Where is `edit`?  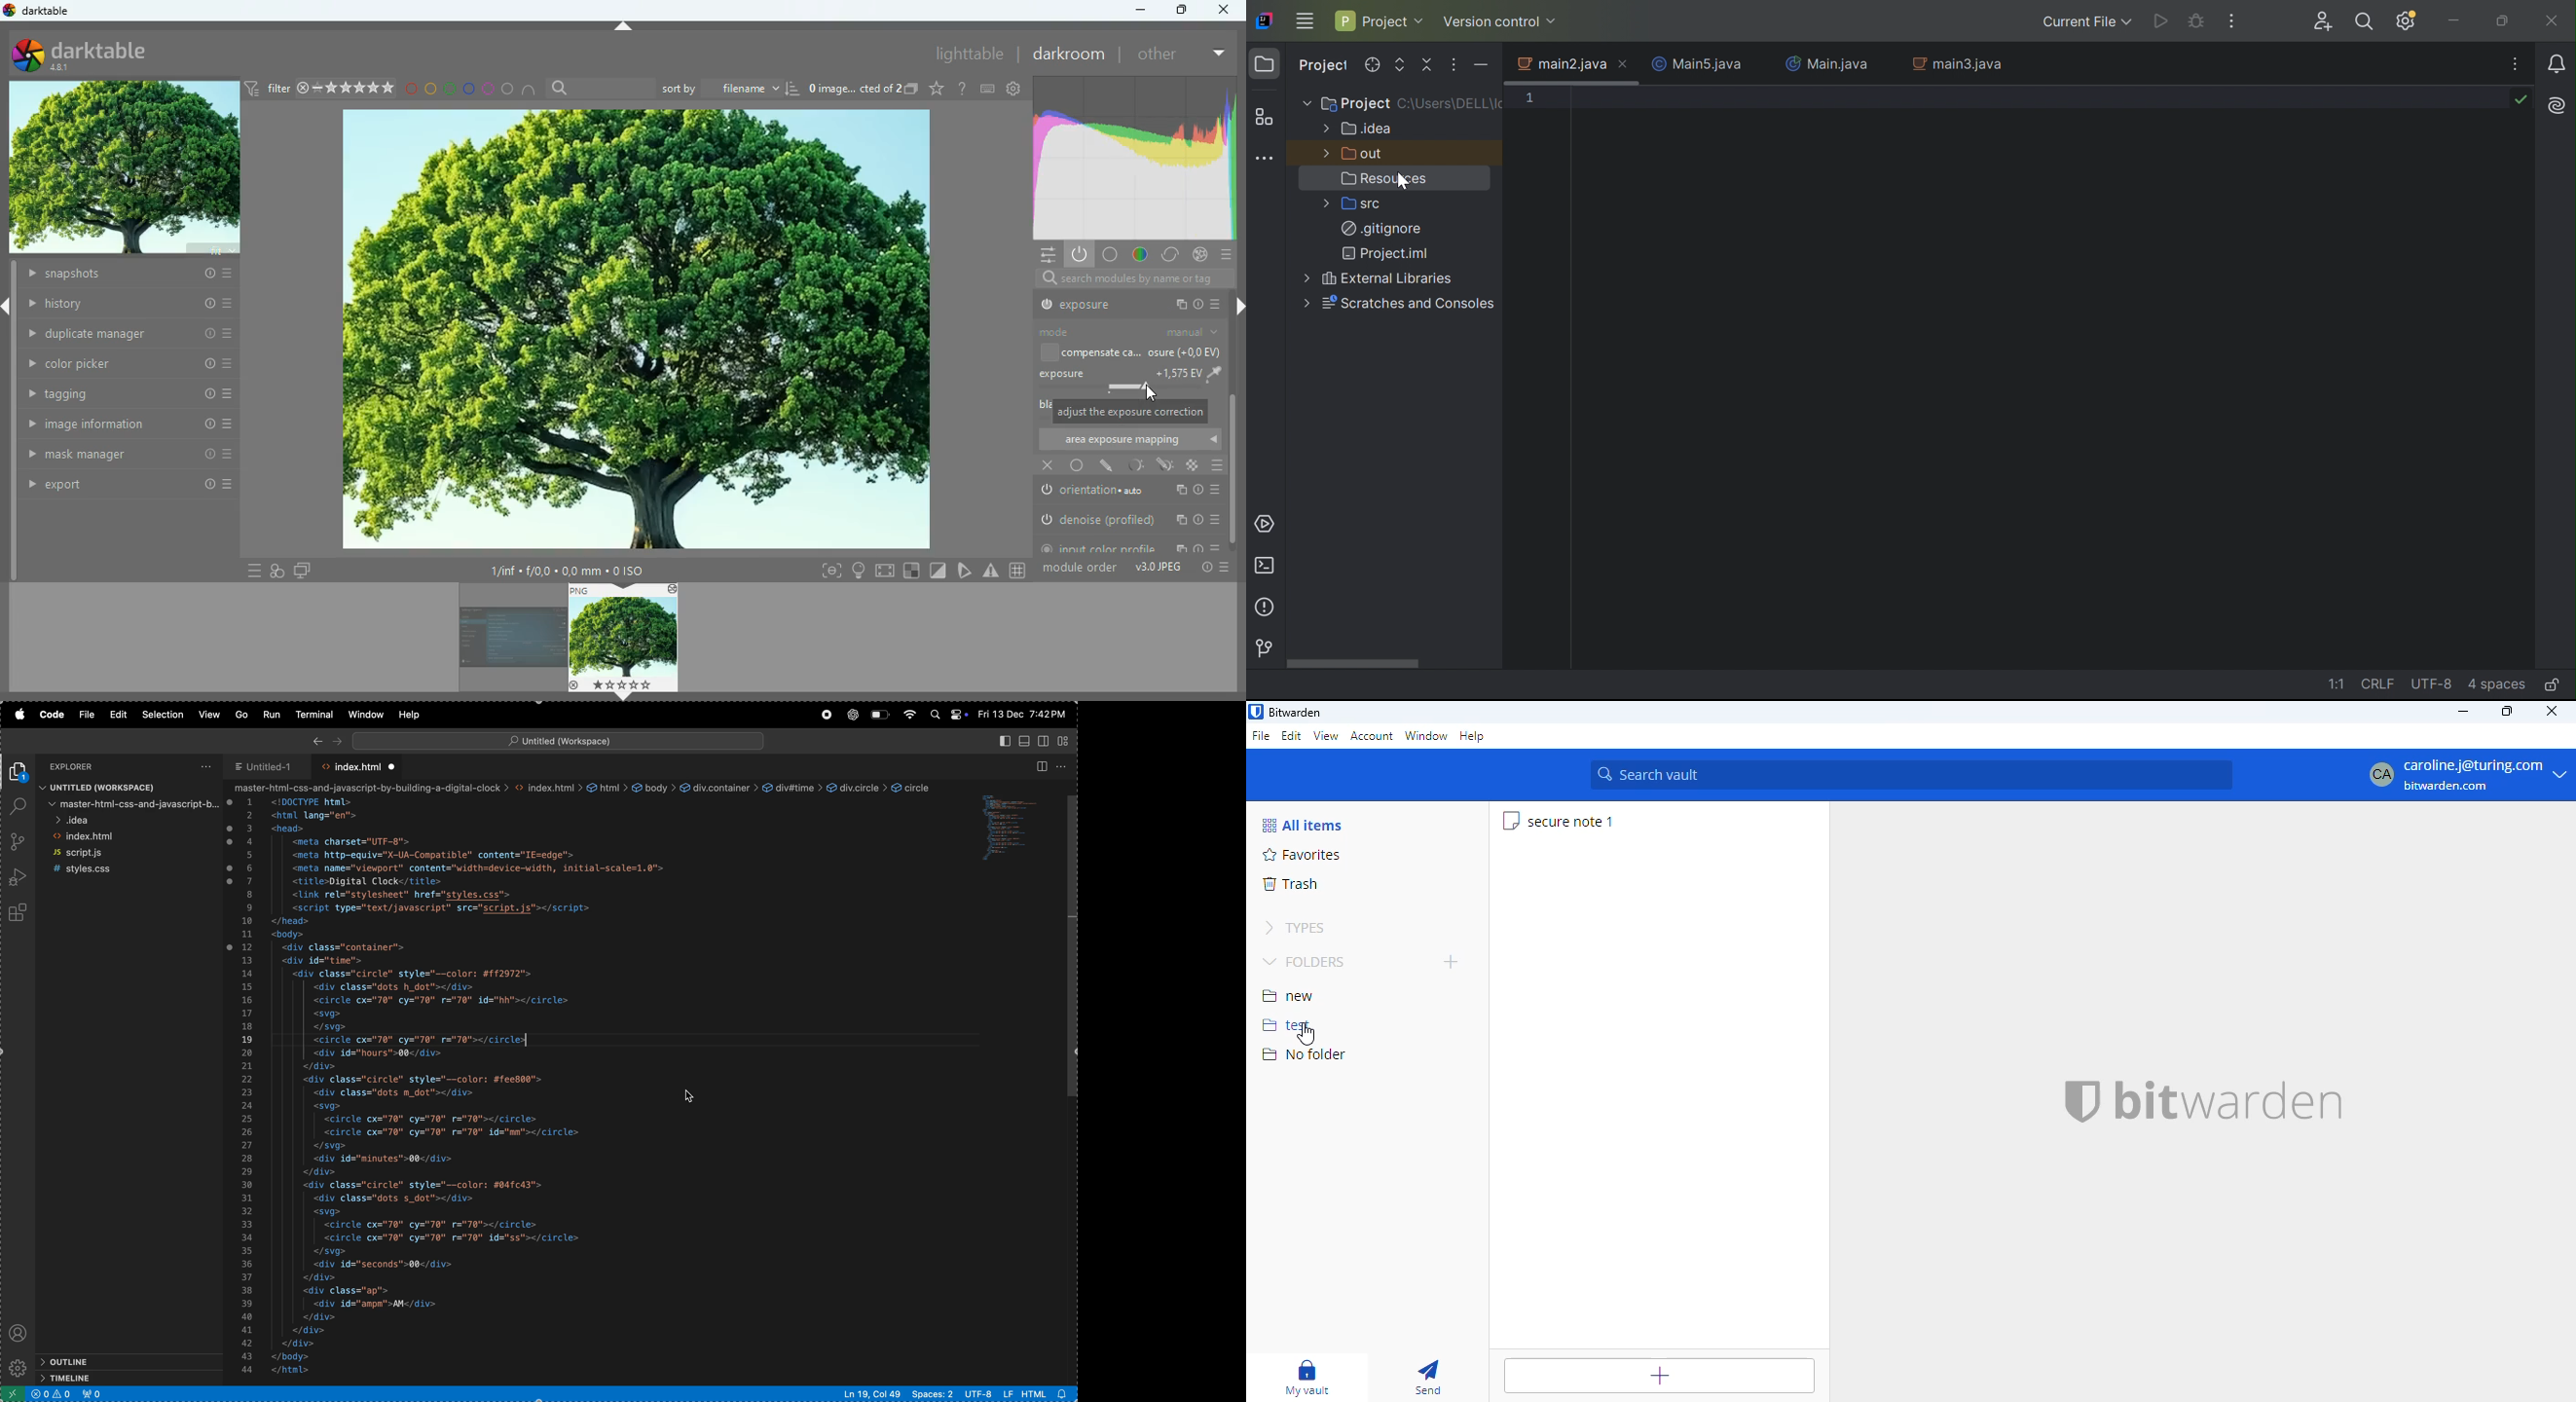 edit is located at coordinates (1292, 737).